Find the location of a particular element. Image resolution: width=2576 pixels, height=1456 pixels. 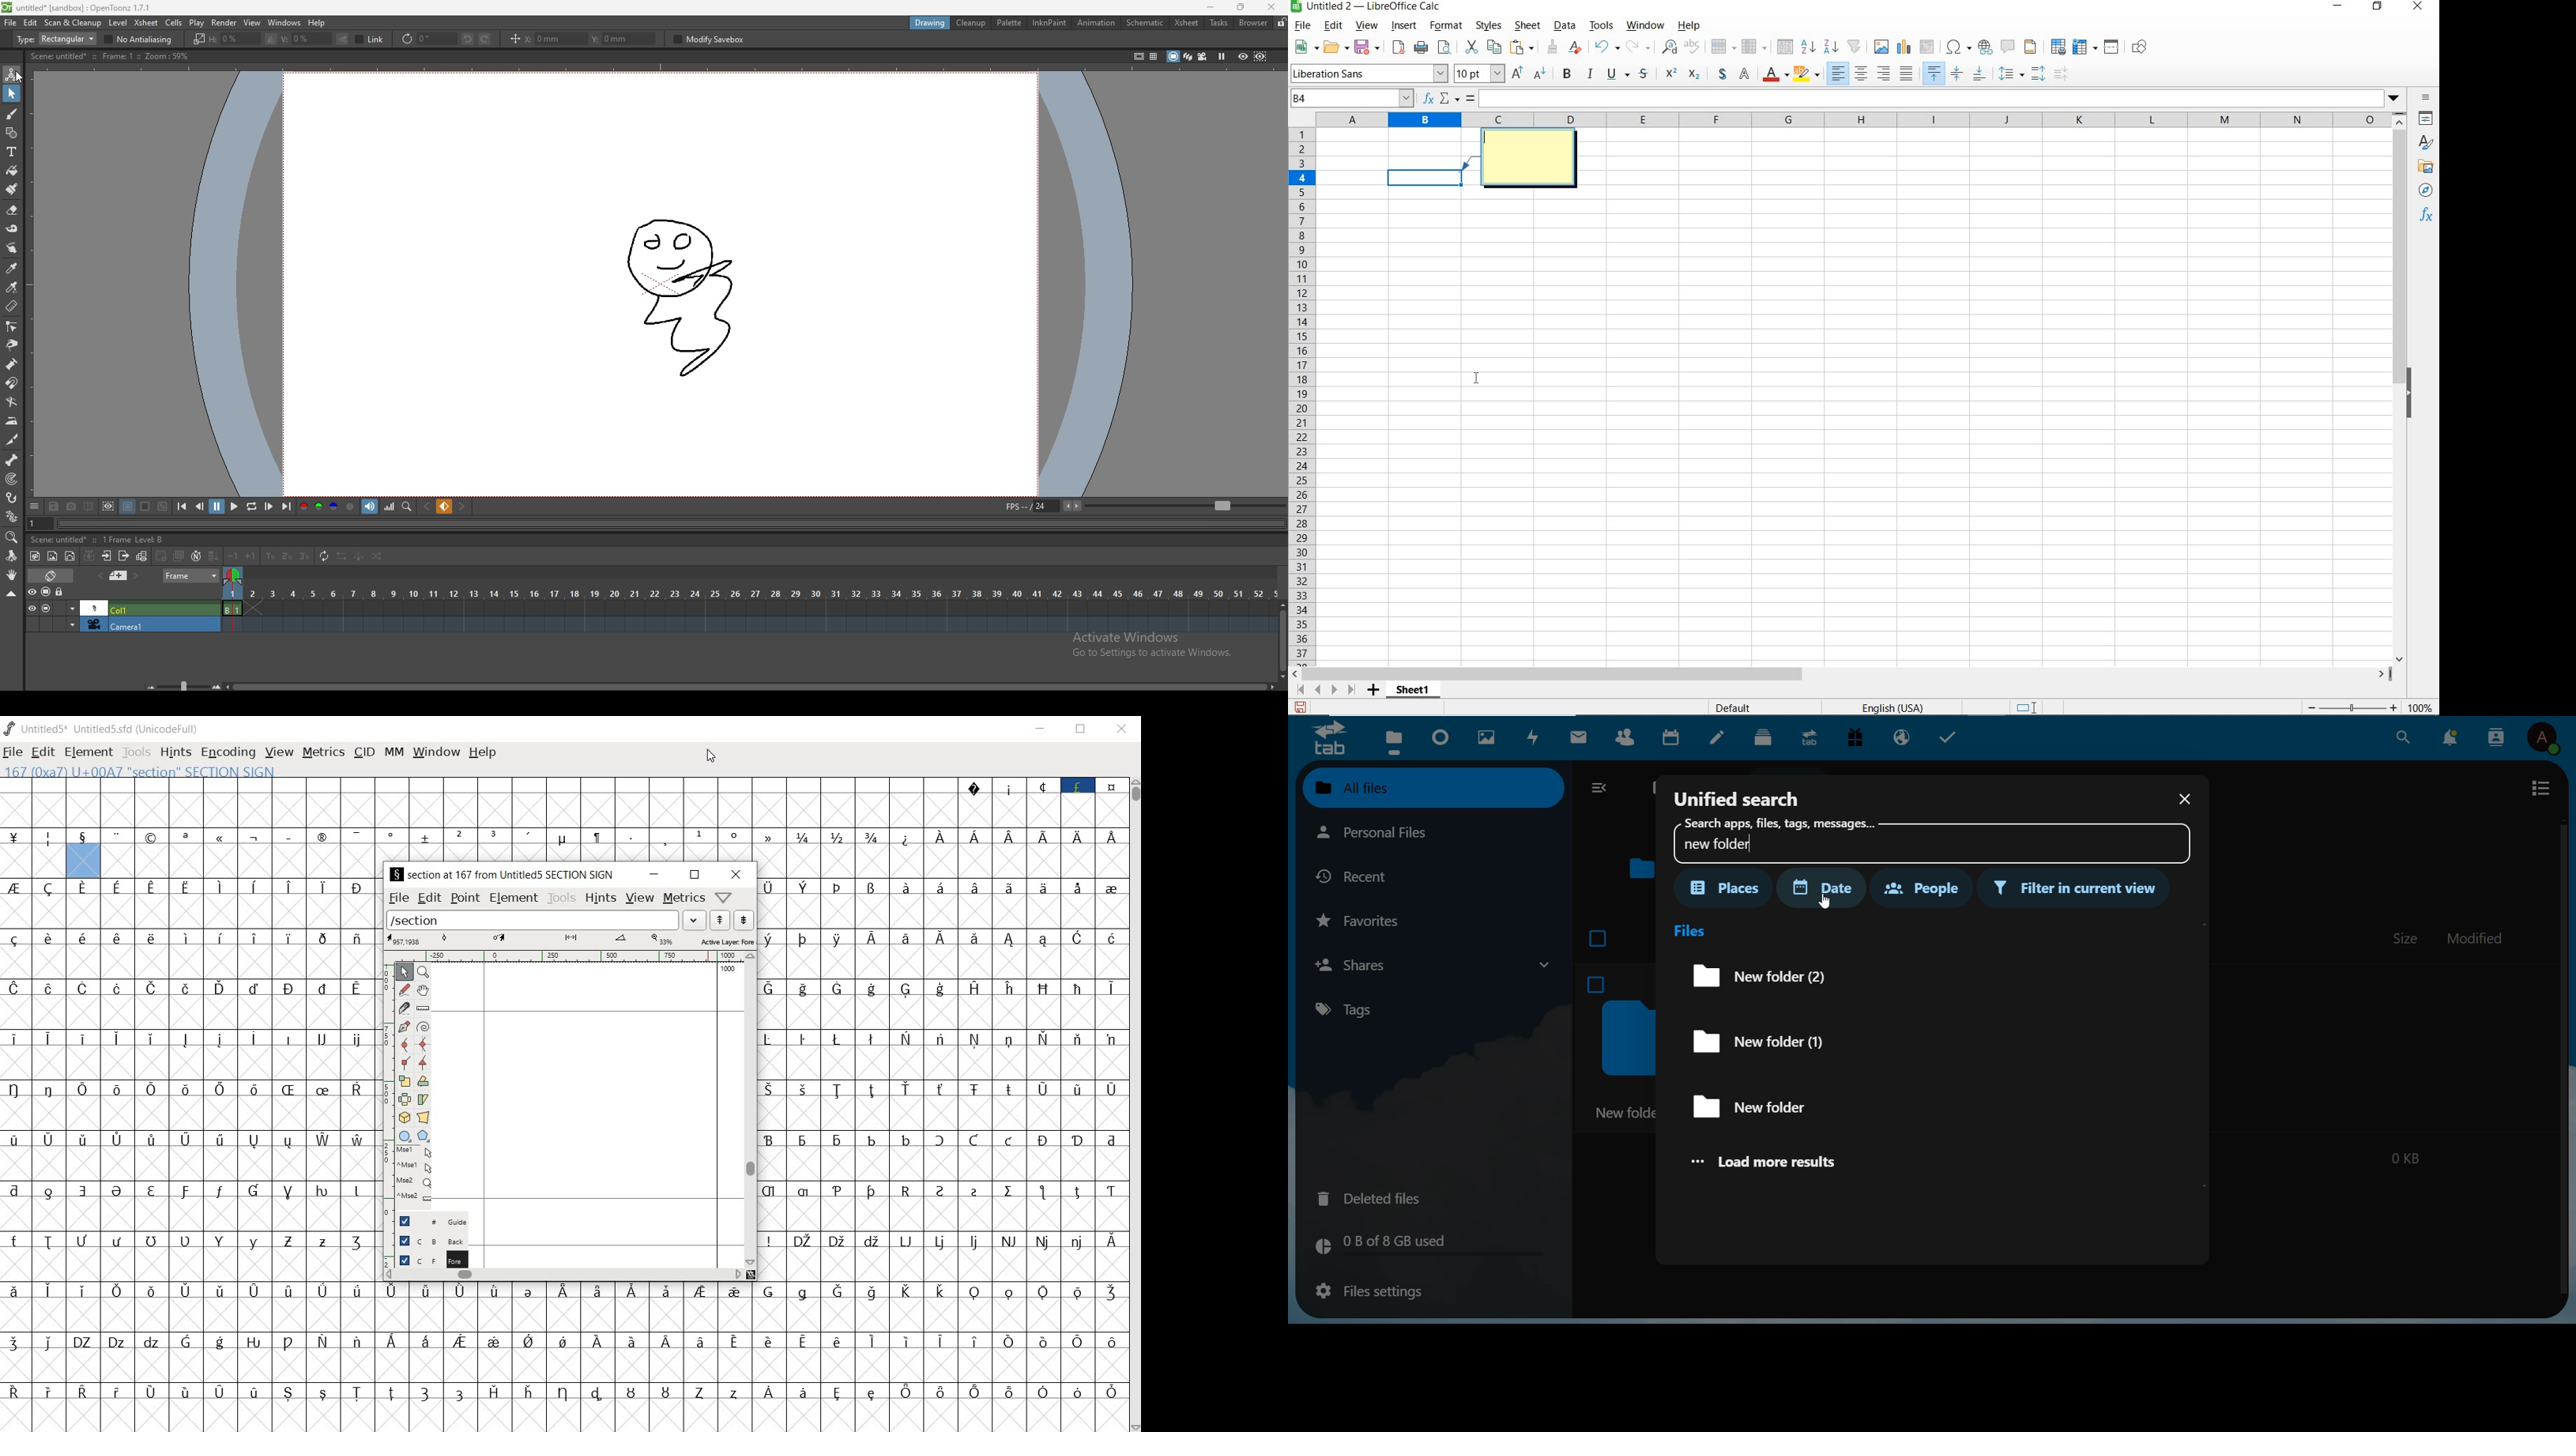

empty cells is located at coordinates (34, 862).